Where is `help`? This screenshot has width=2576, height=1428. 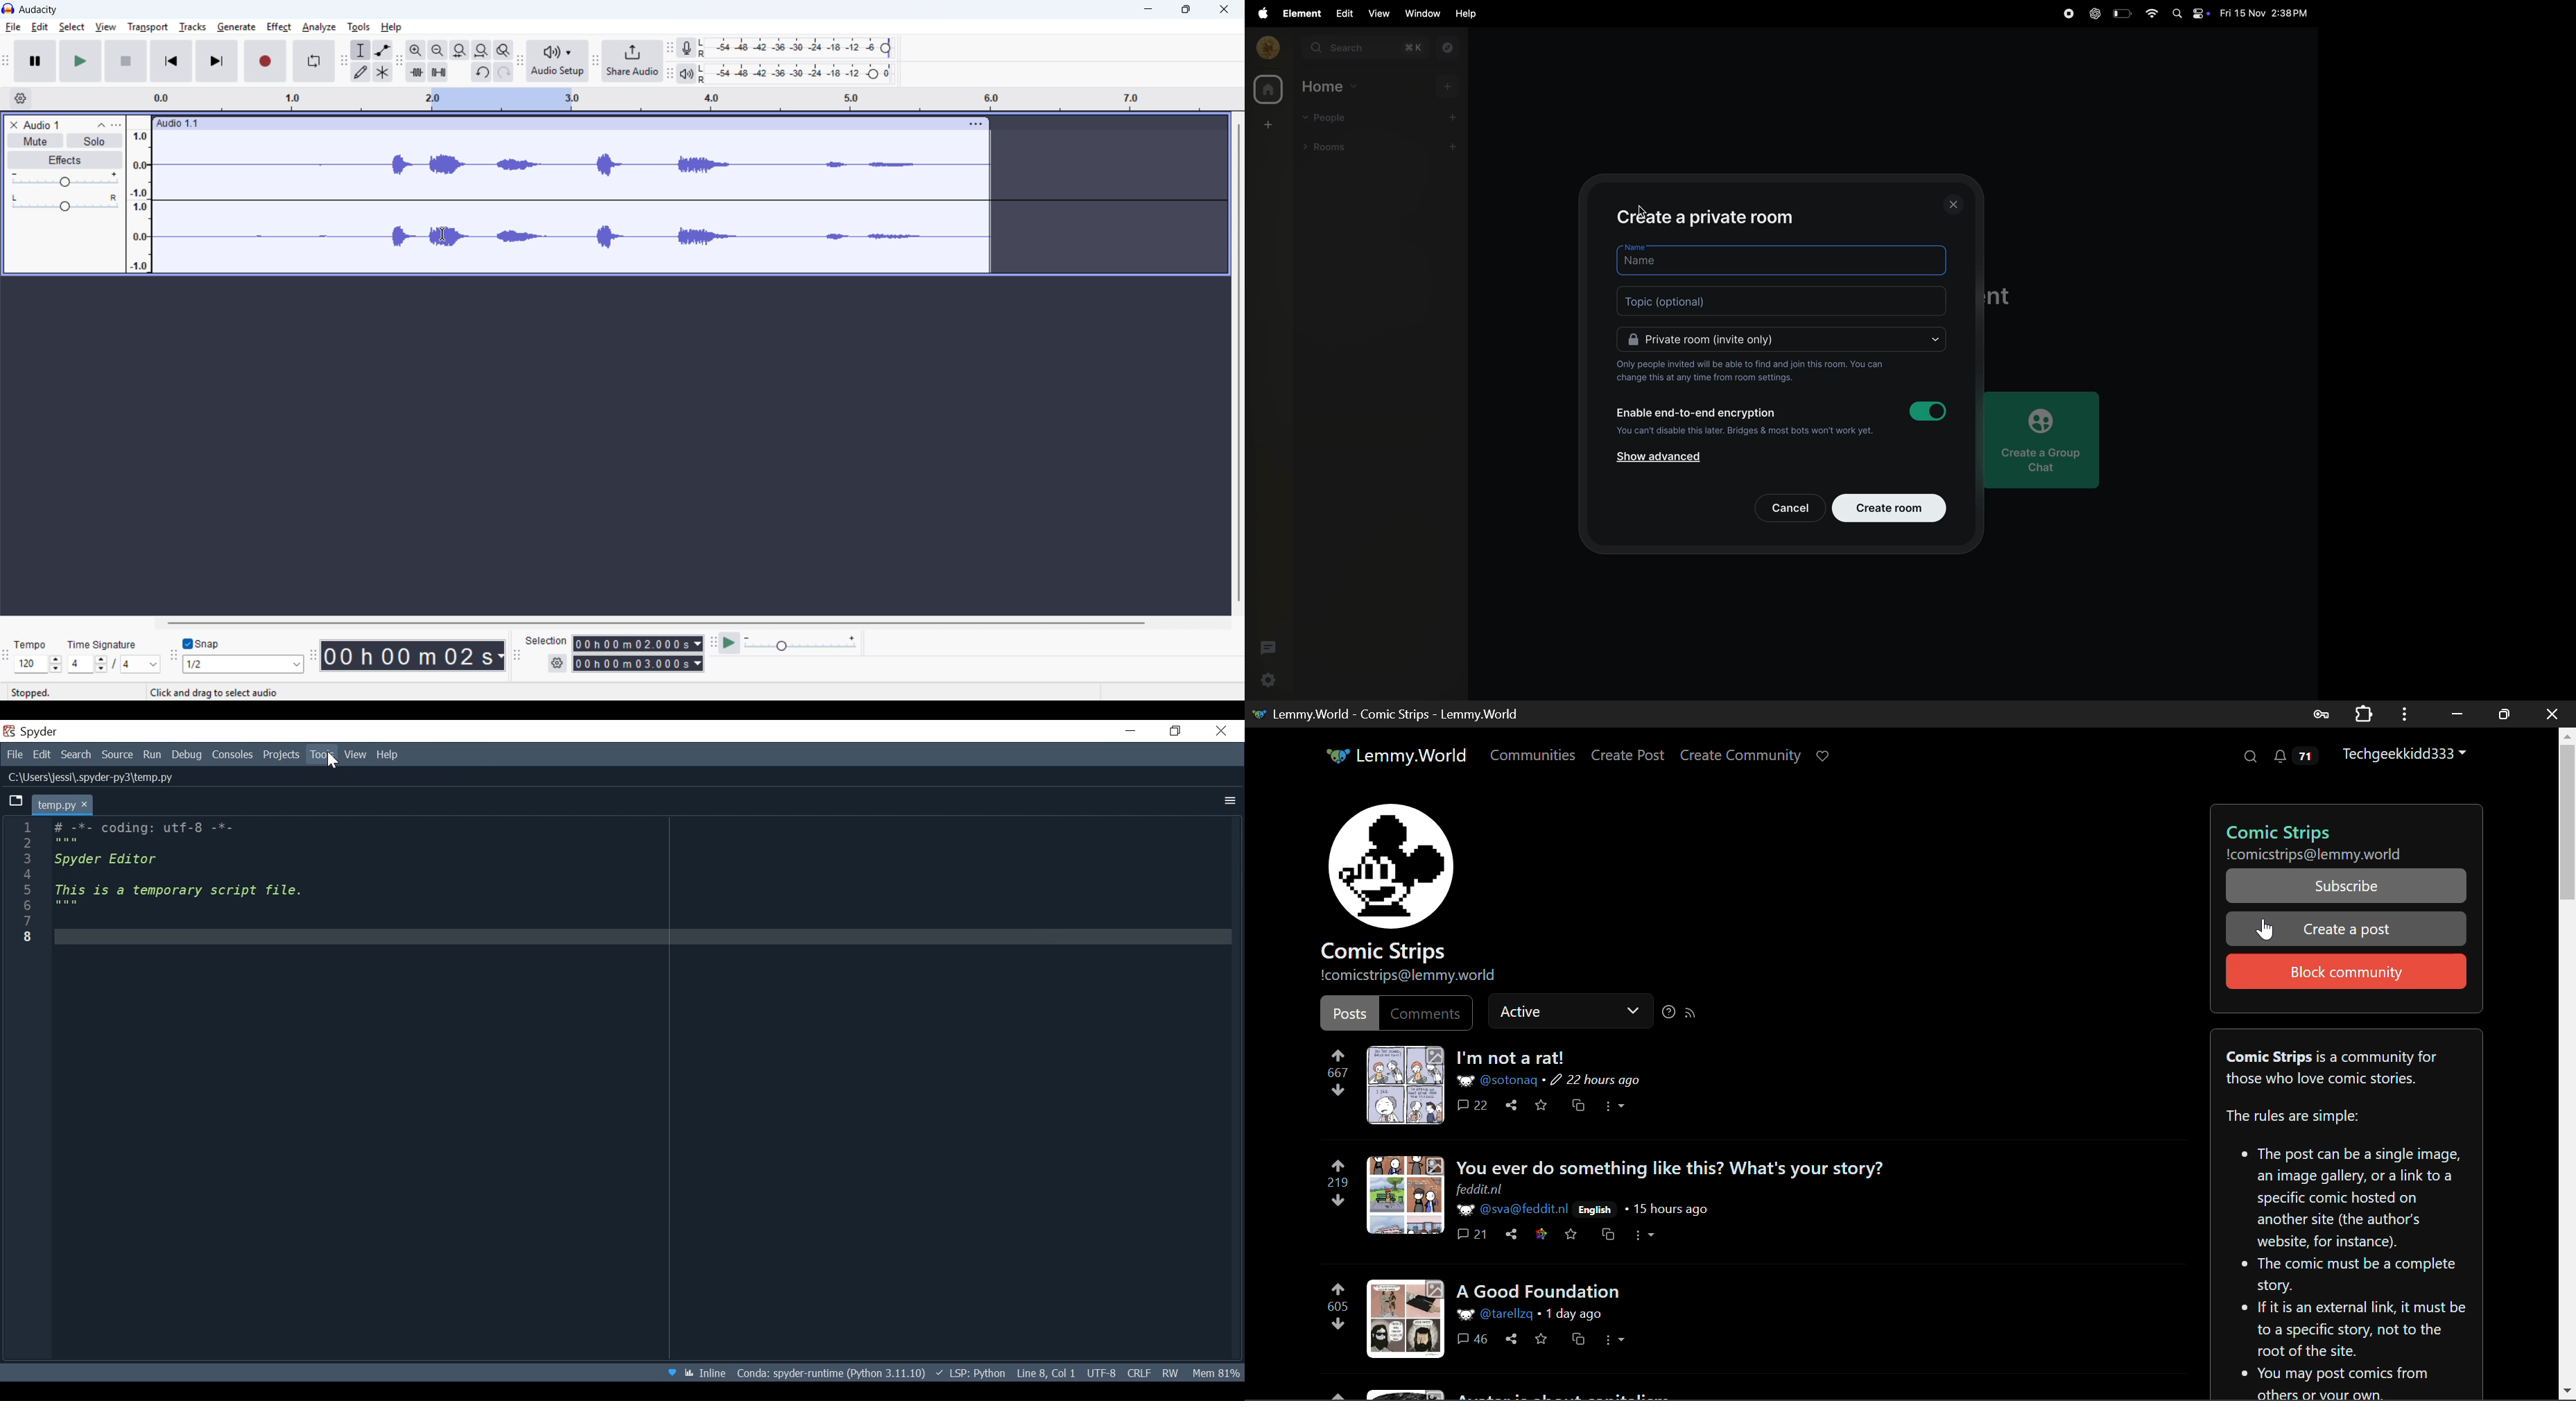 help is located at coordinates (1467, 13).